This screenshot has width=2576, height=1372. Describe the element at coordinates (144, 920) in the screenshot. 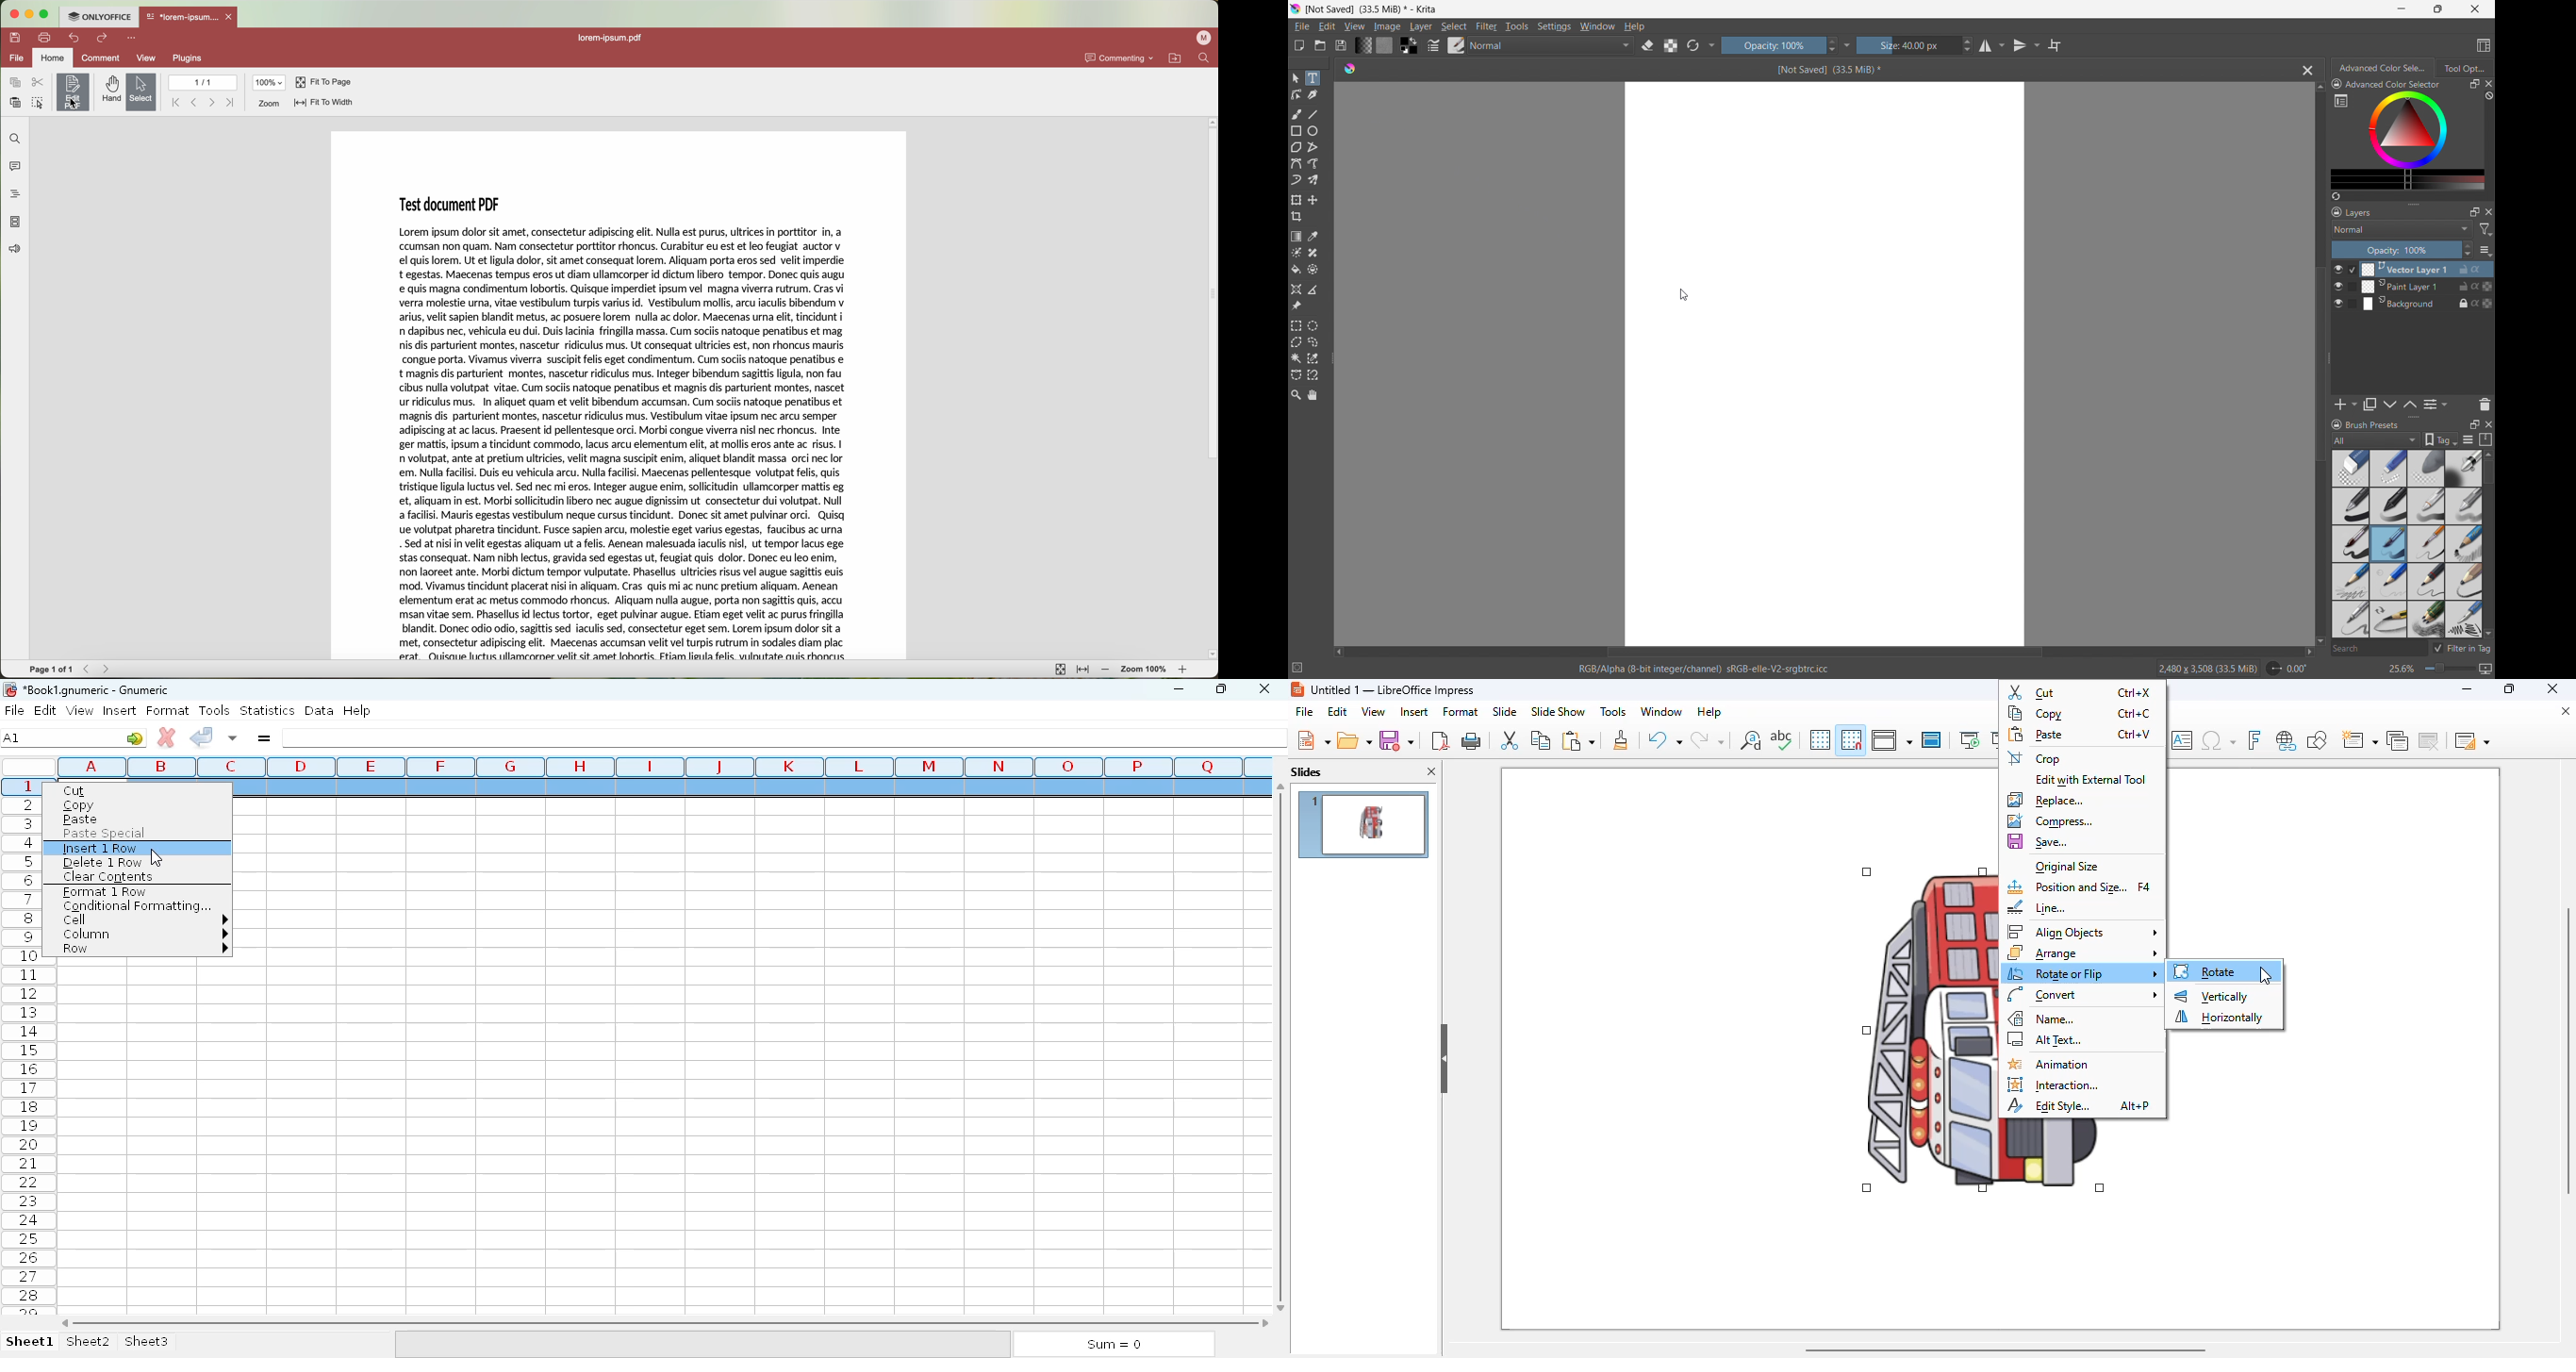

I see `cell` at that location.